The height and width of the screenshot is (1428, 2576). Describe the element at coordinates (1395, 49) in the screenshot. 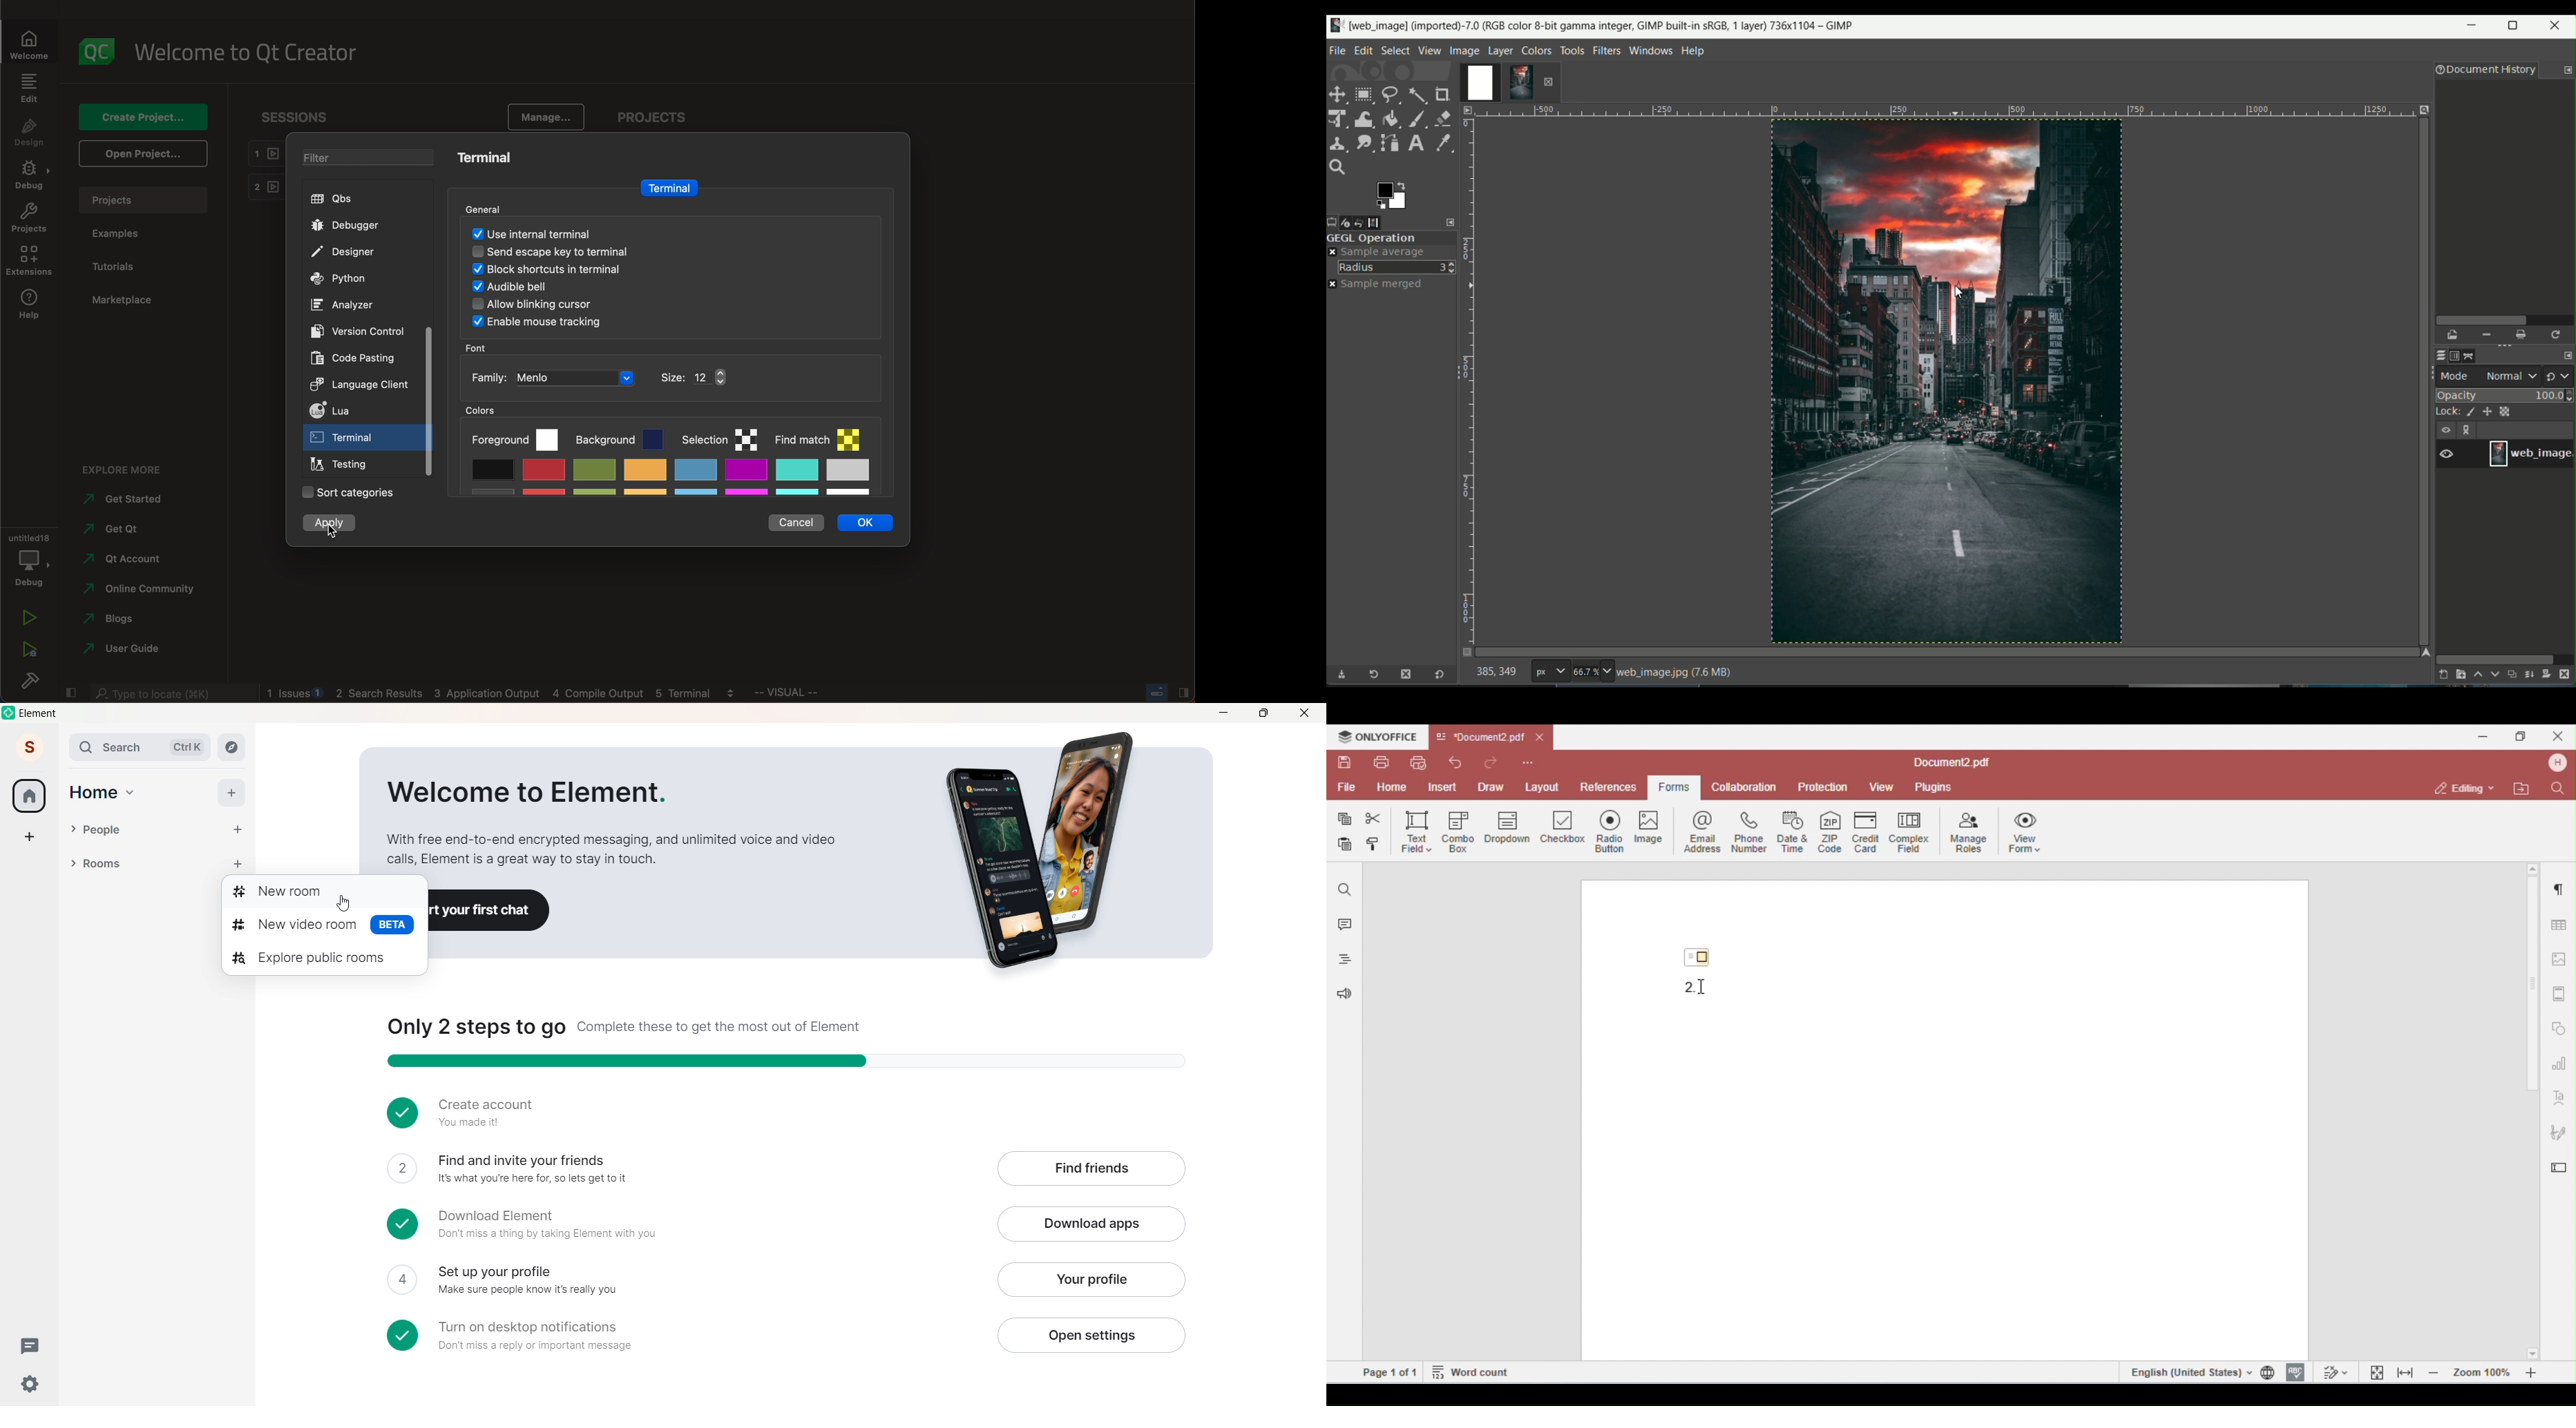

I see `select tab` at that location.